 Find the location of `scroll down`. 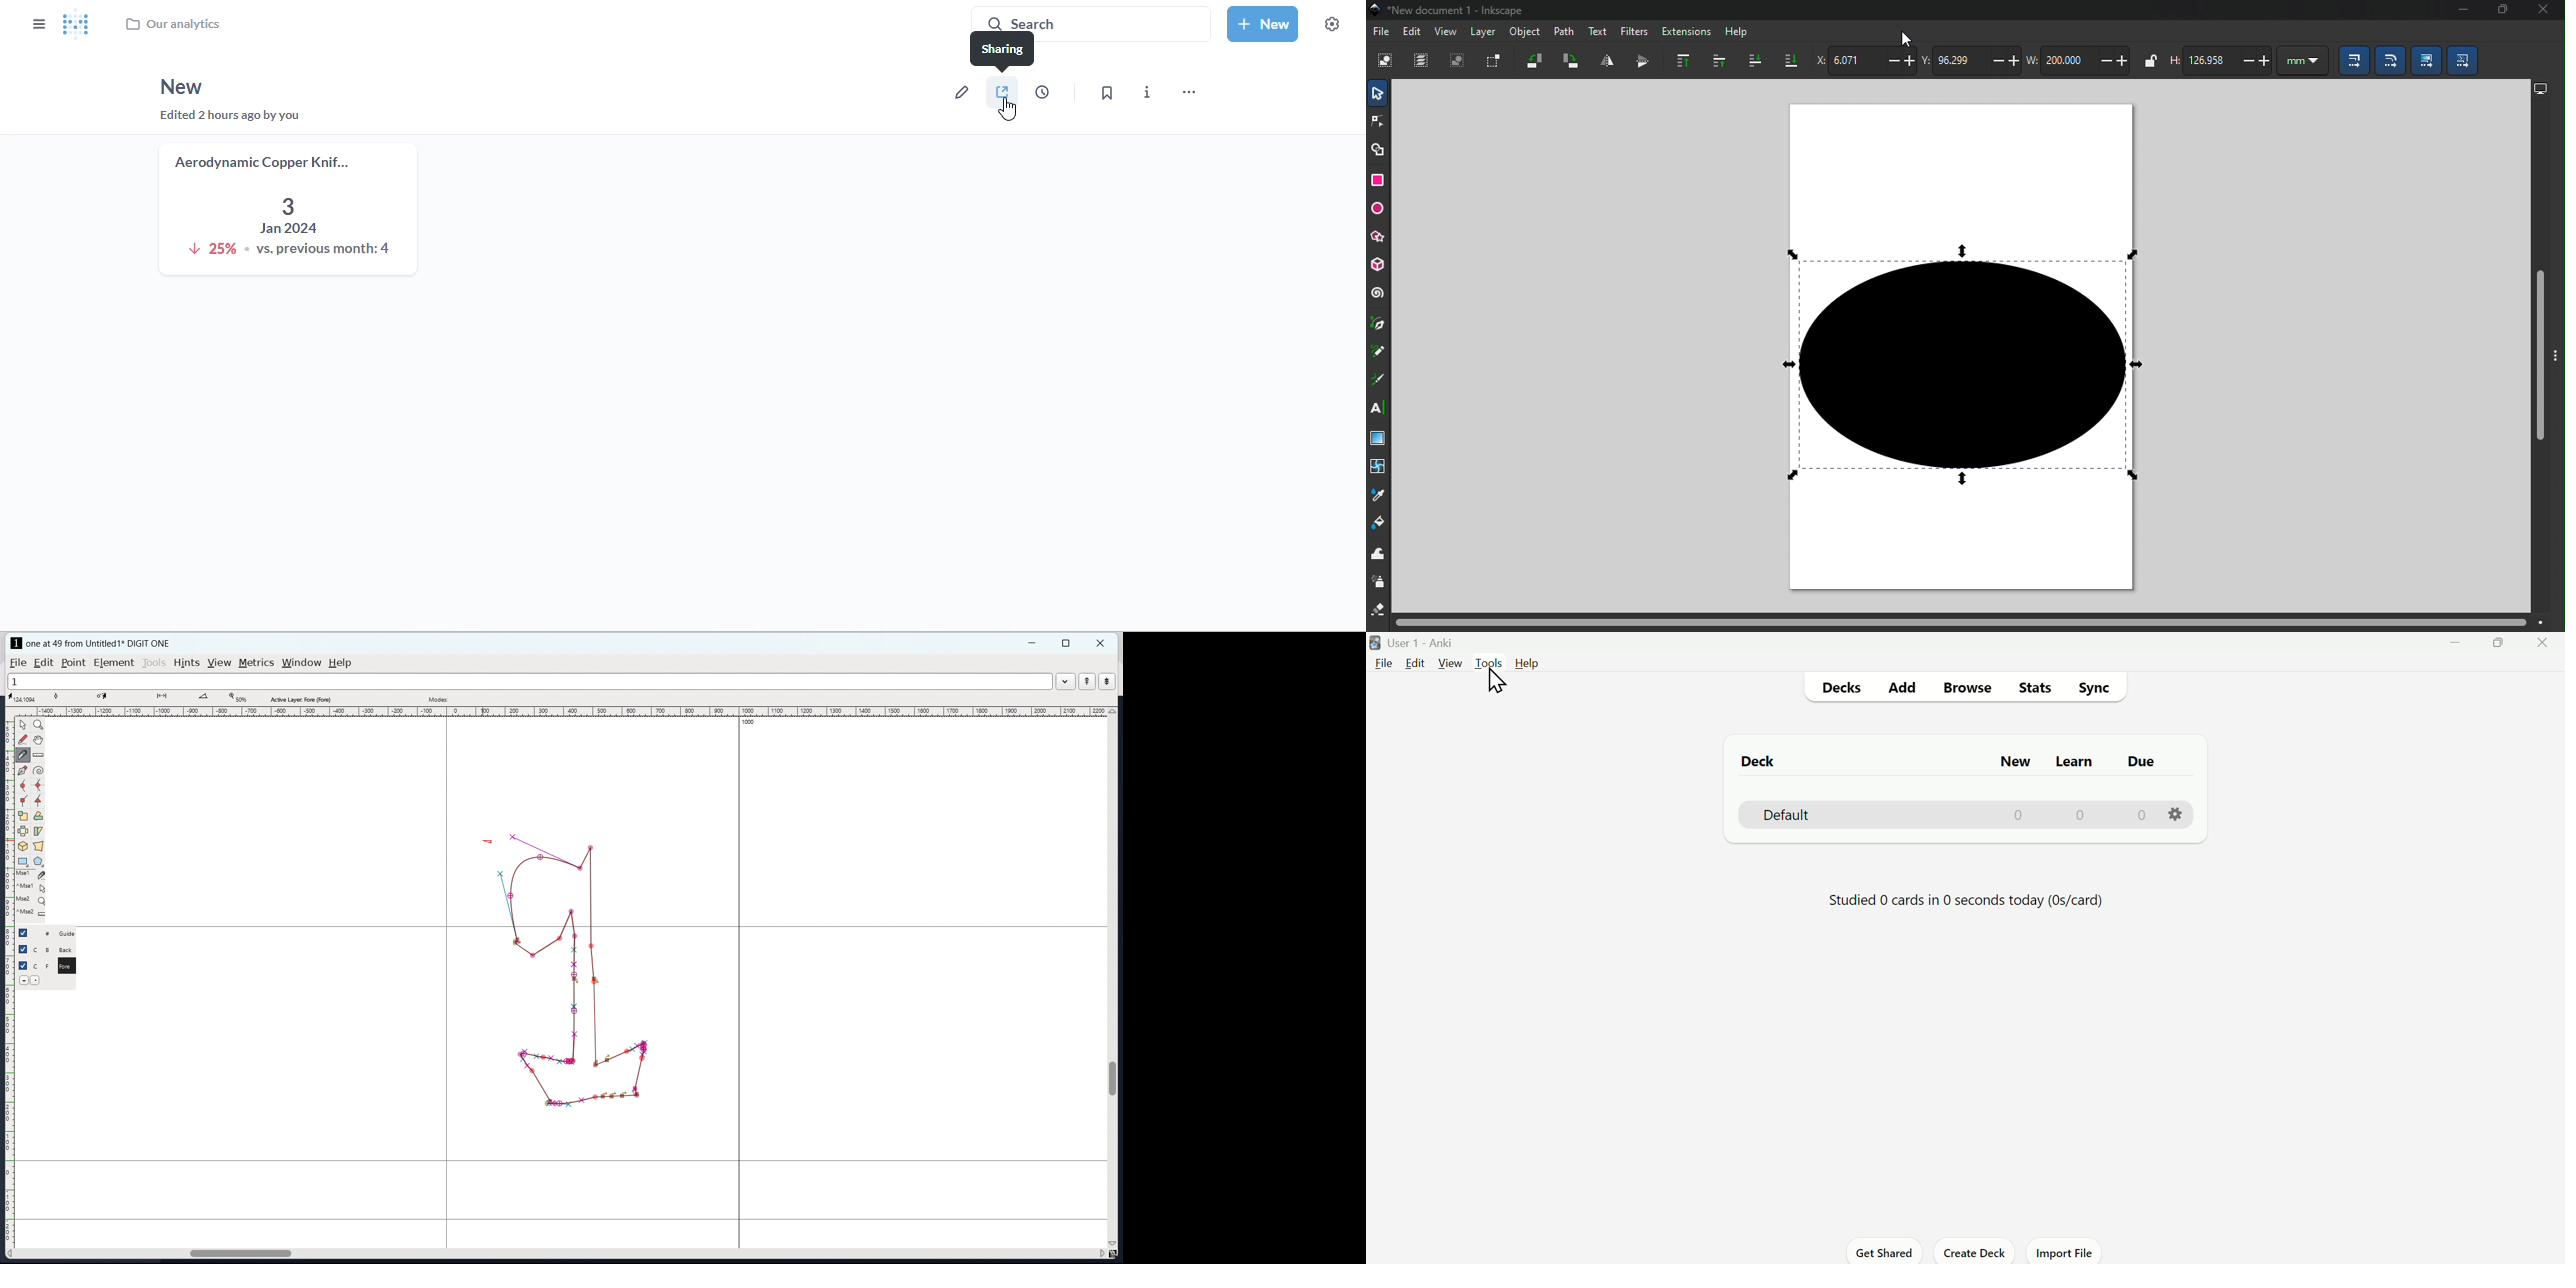

scroll down is located at coordinates (1114, 1243).